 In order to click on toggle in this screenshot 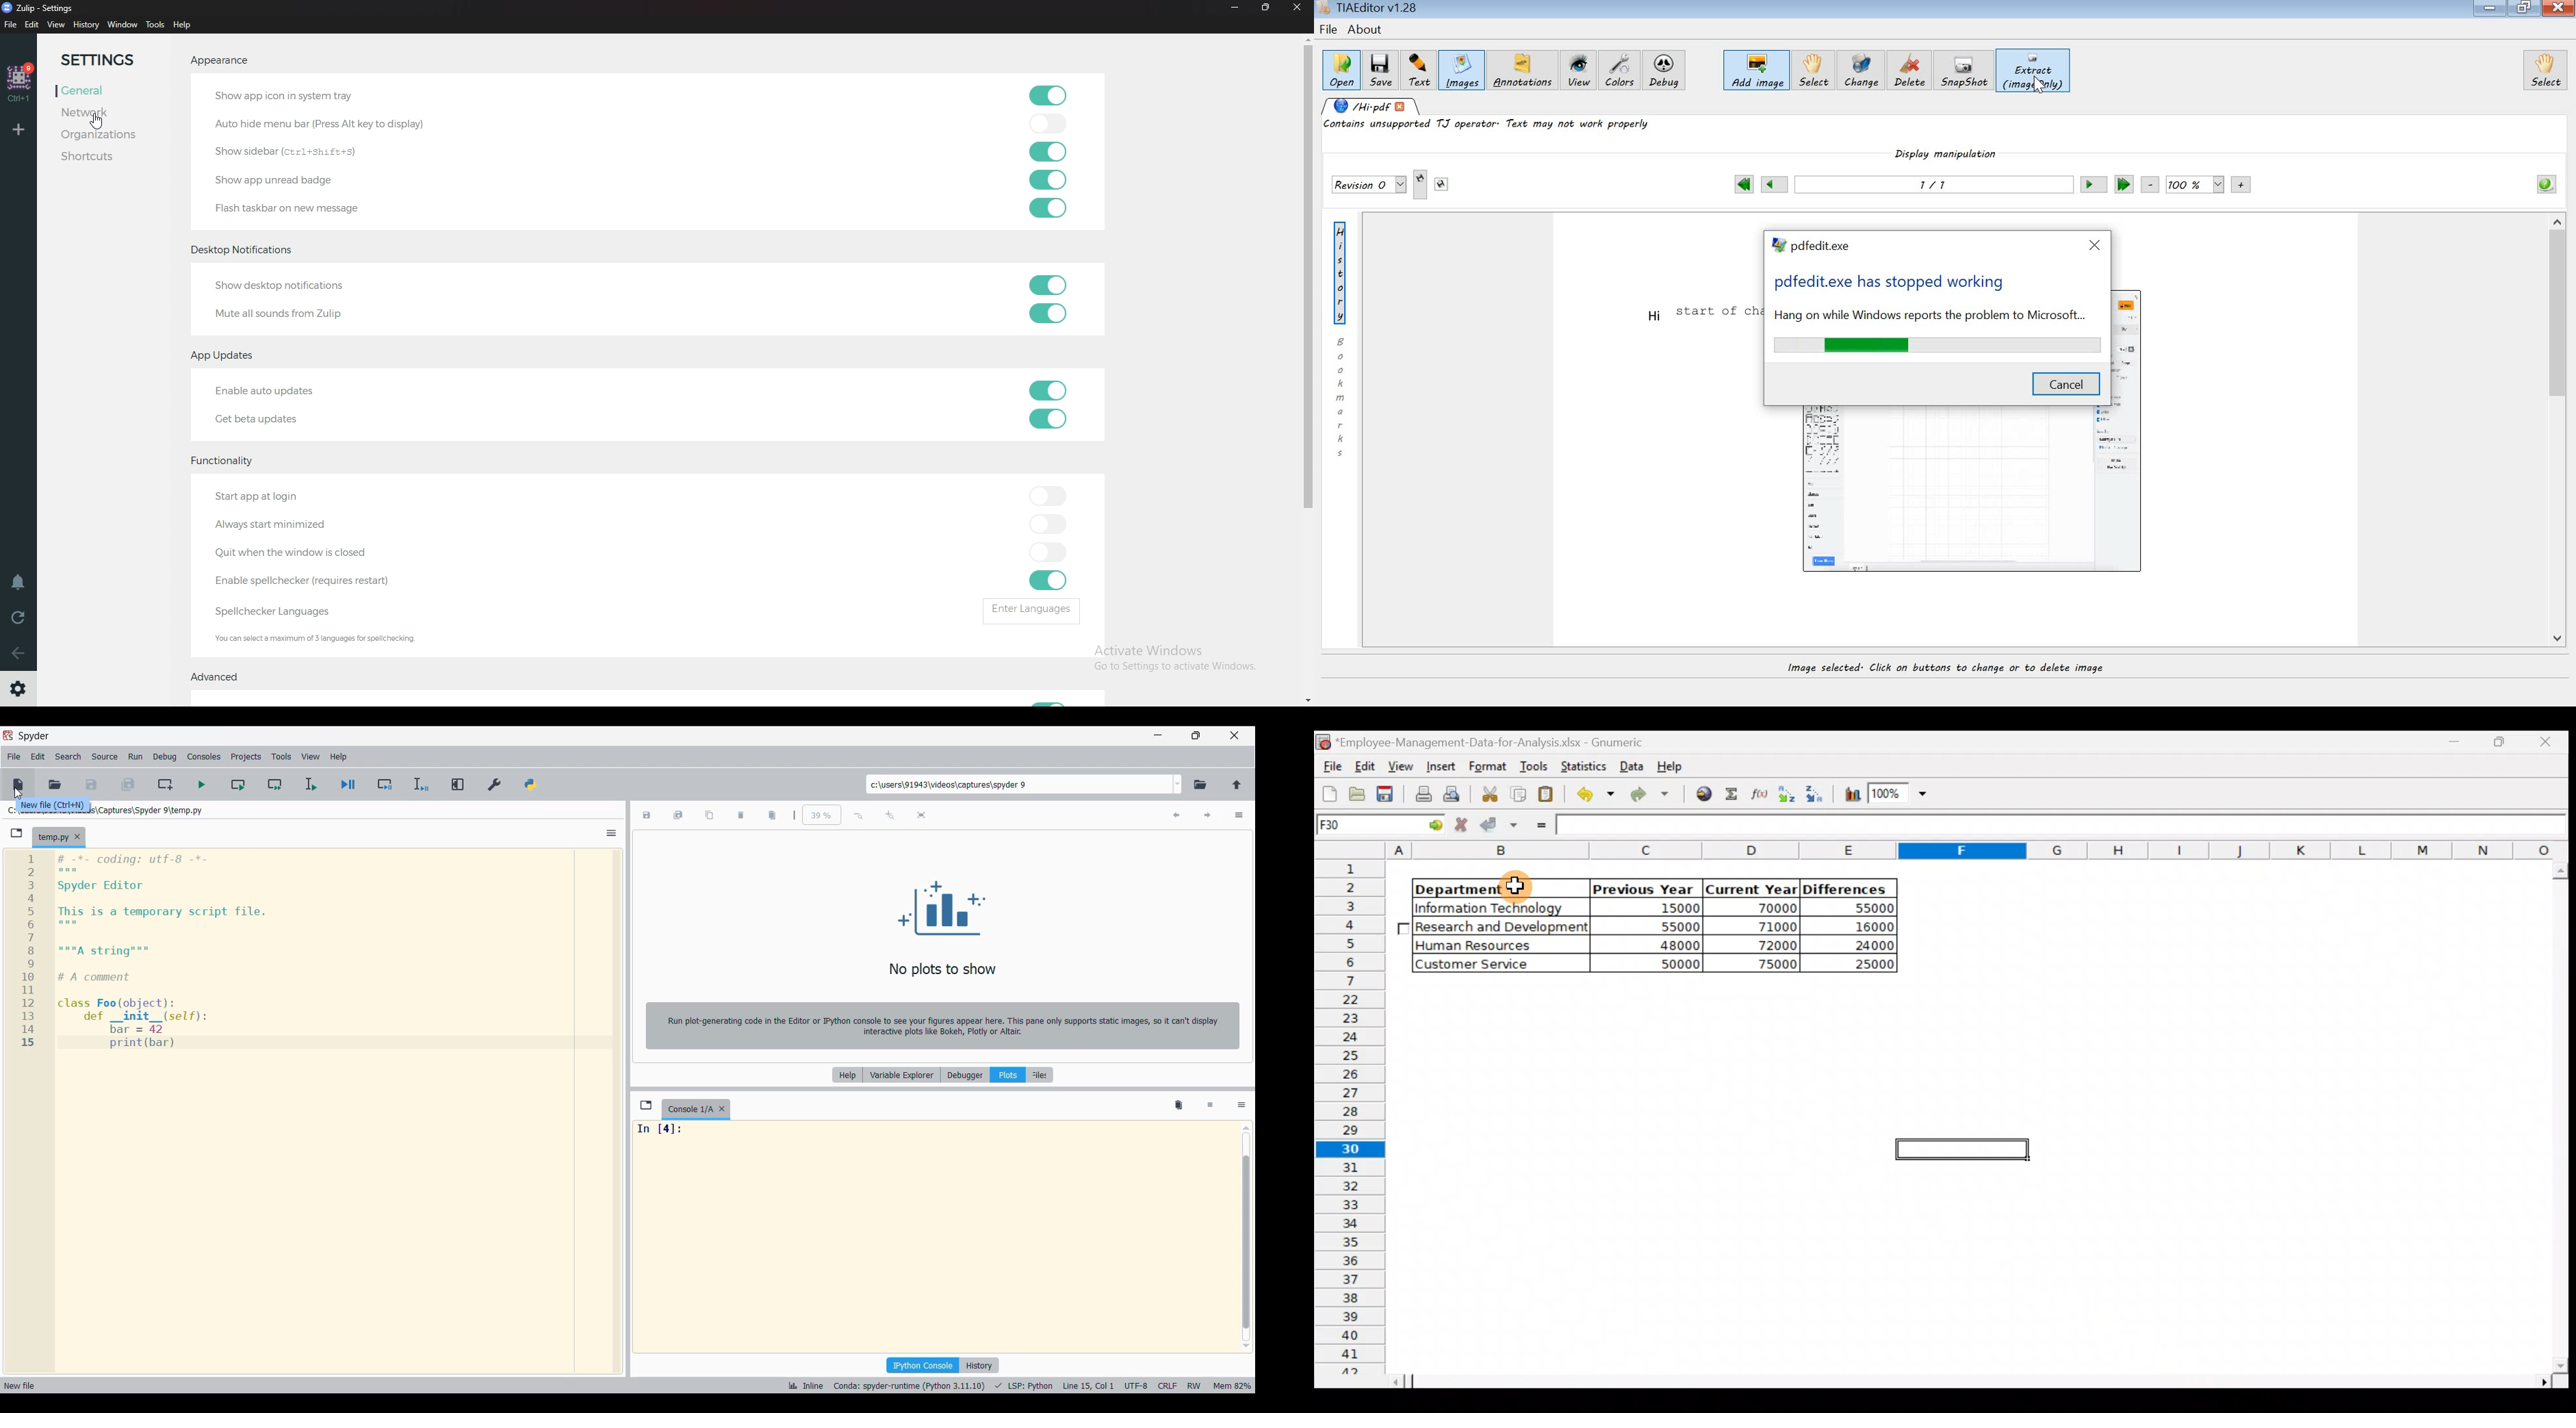, I will do `click(1047, 181)`.